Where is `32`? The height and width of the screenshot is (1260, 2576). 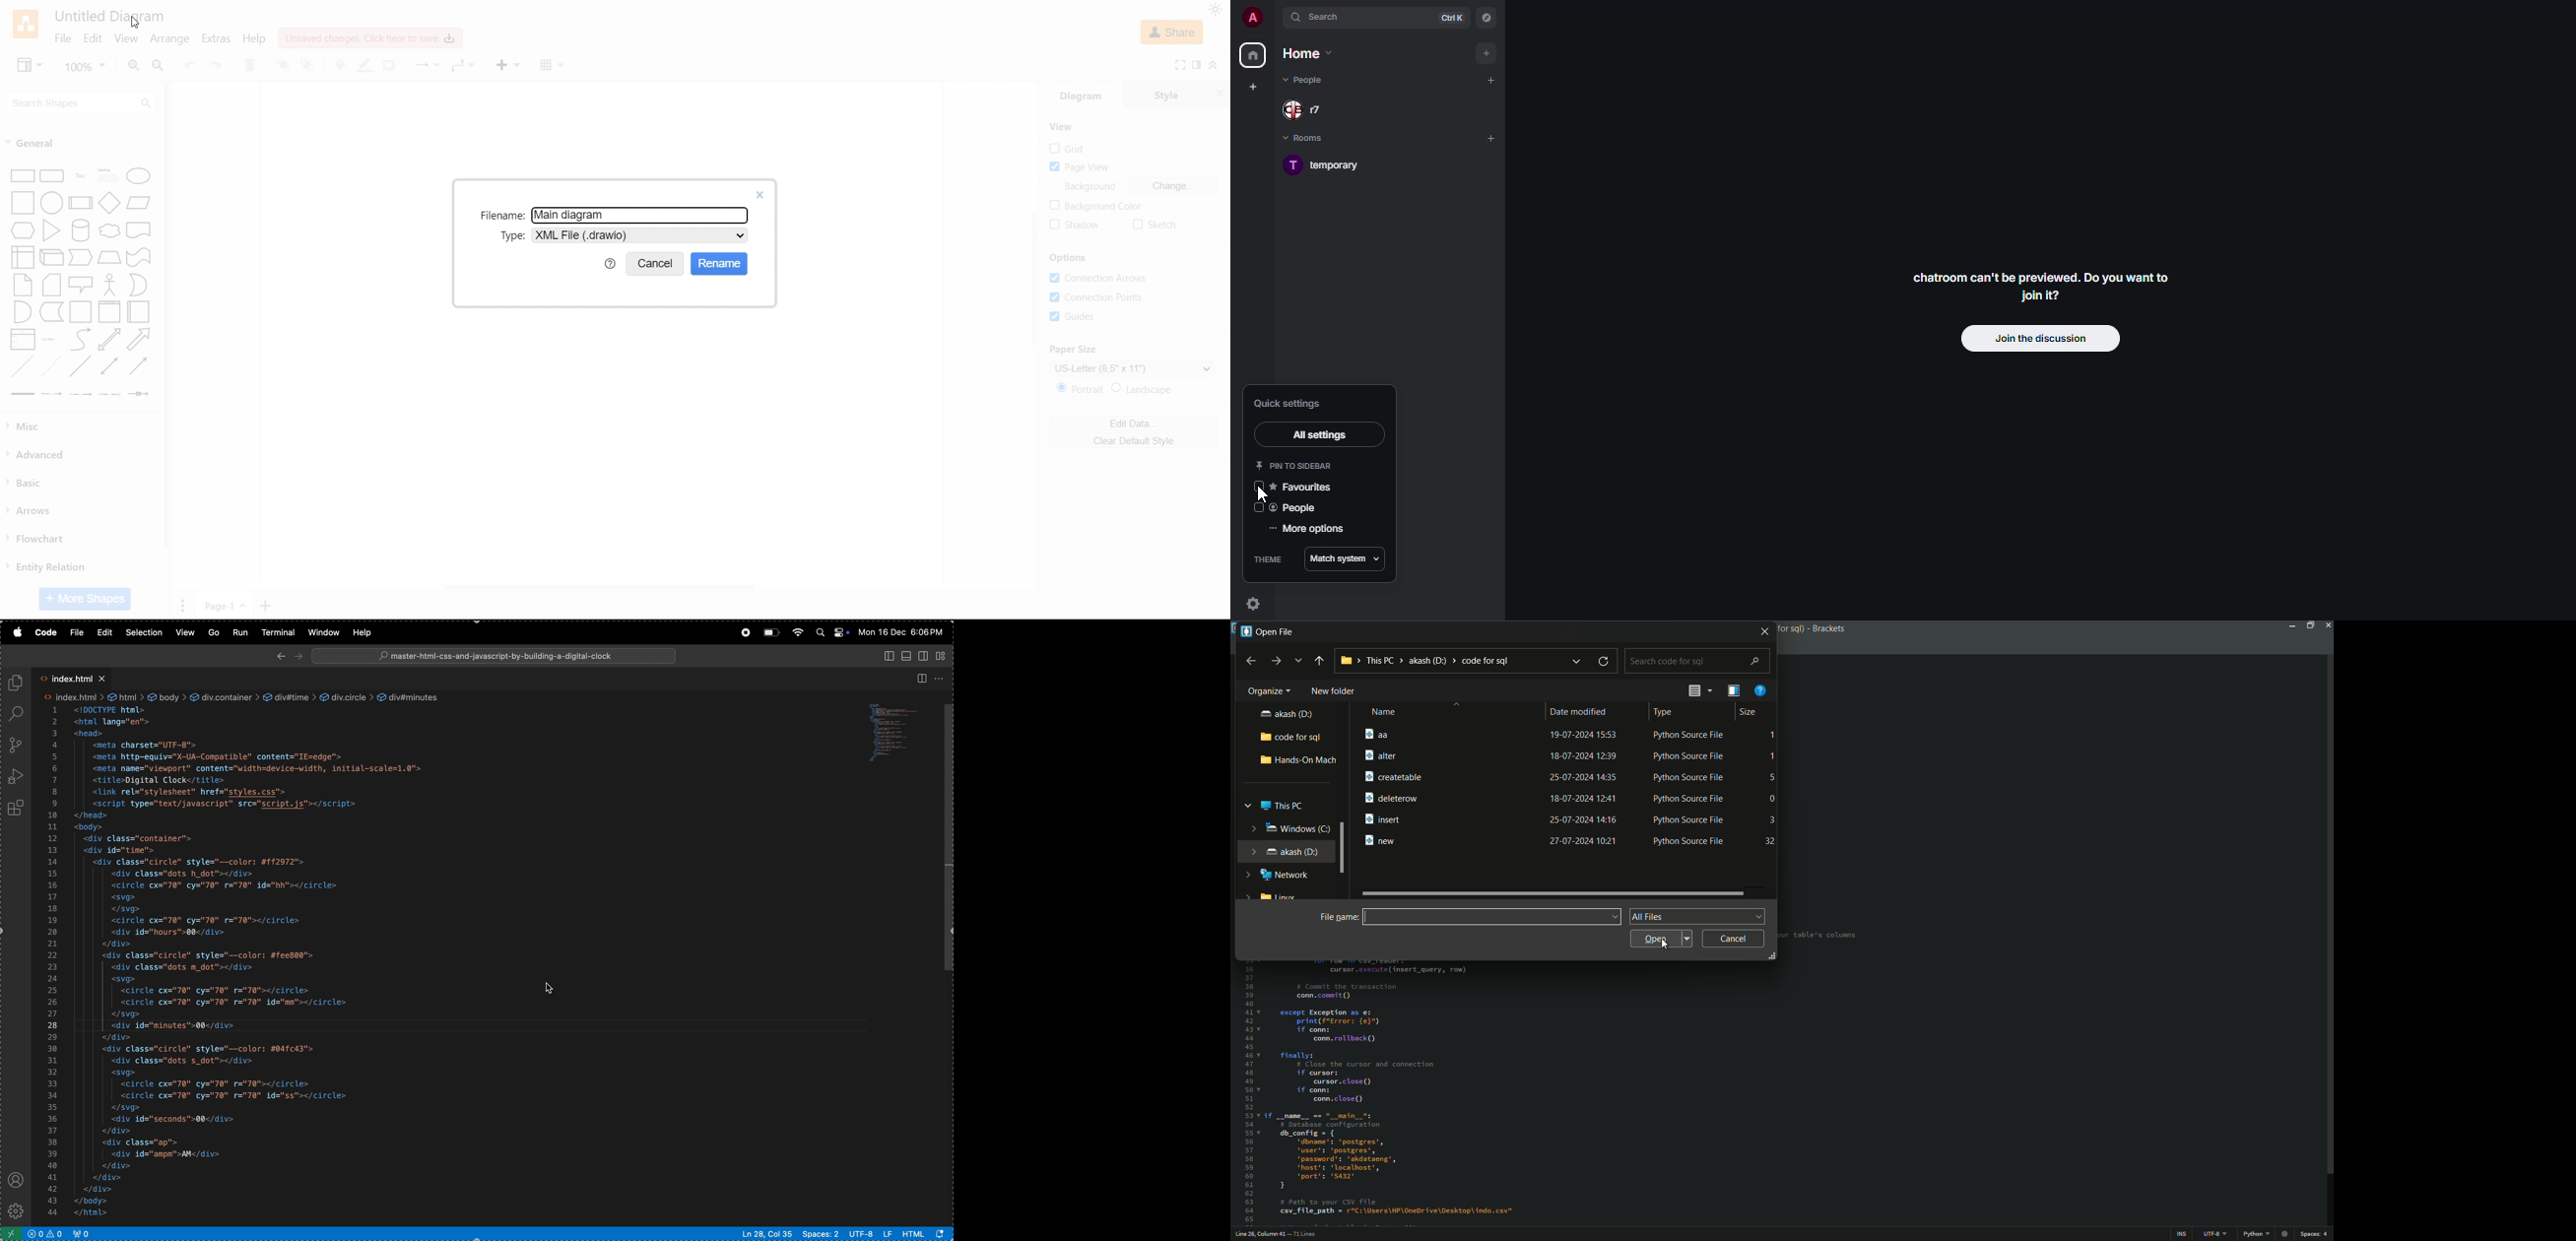
32 is located at coordinates (1772, 841).